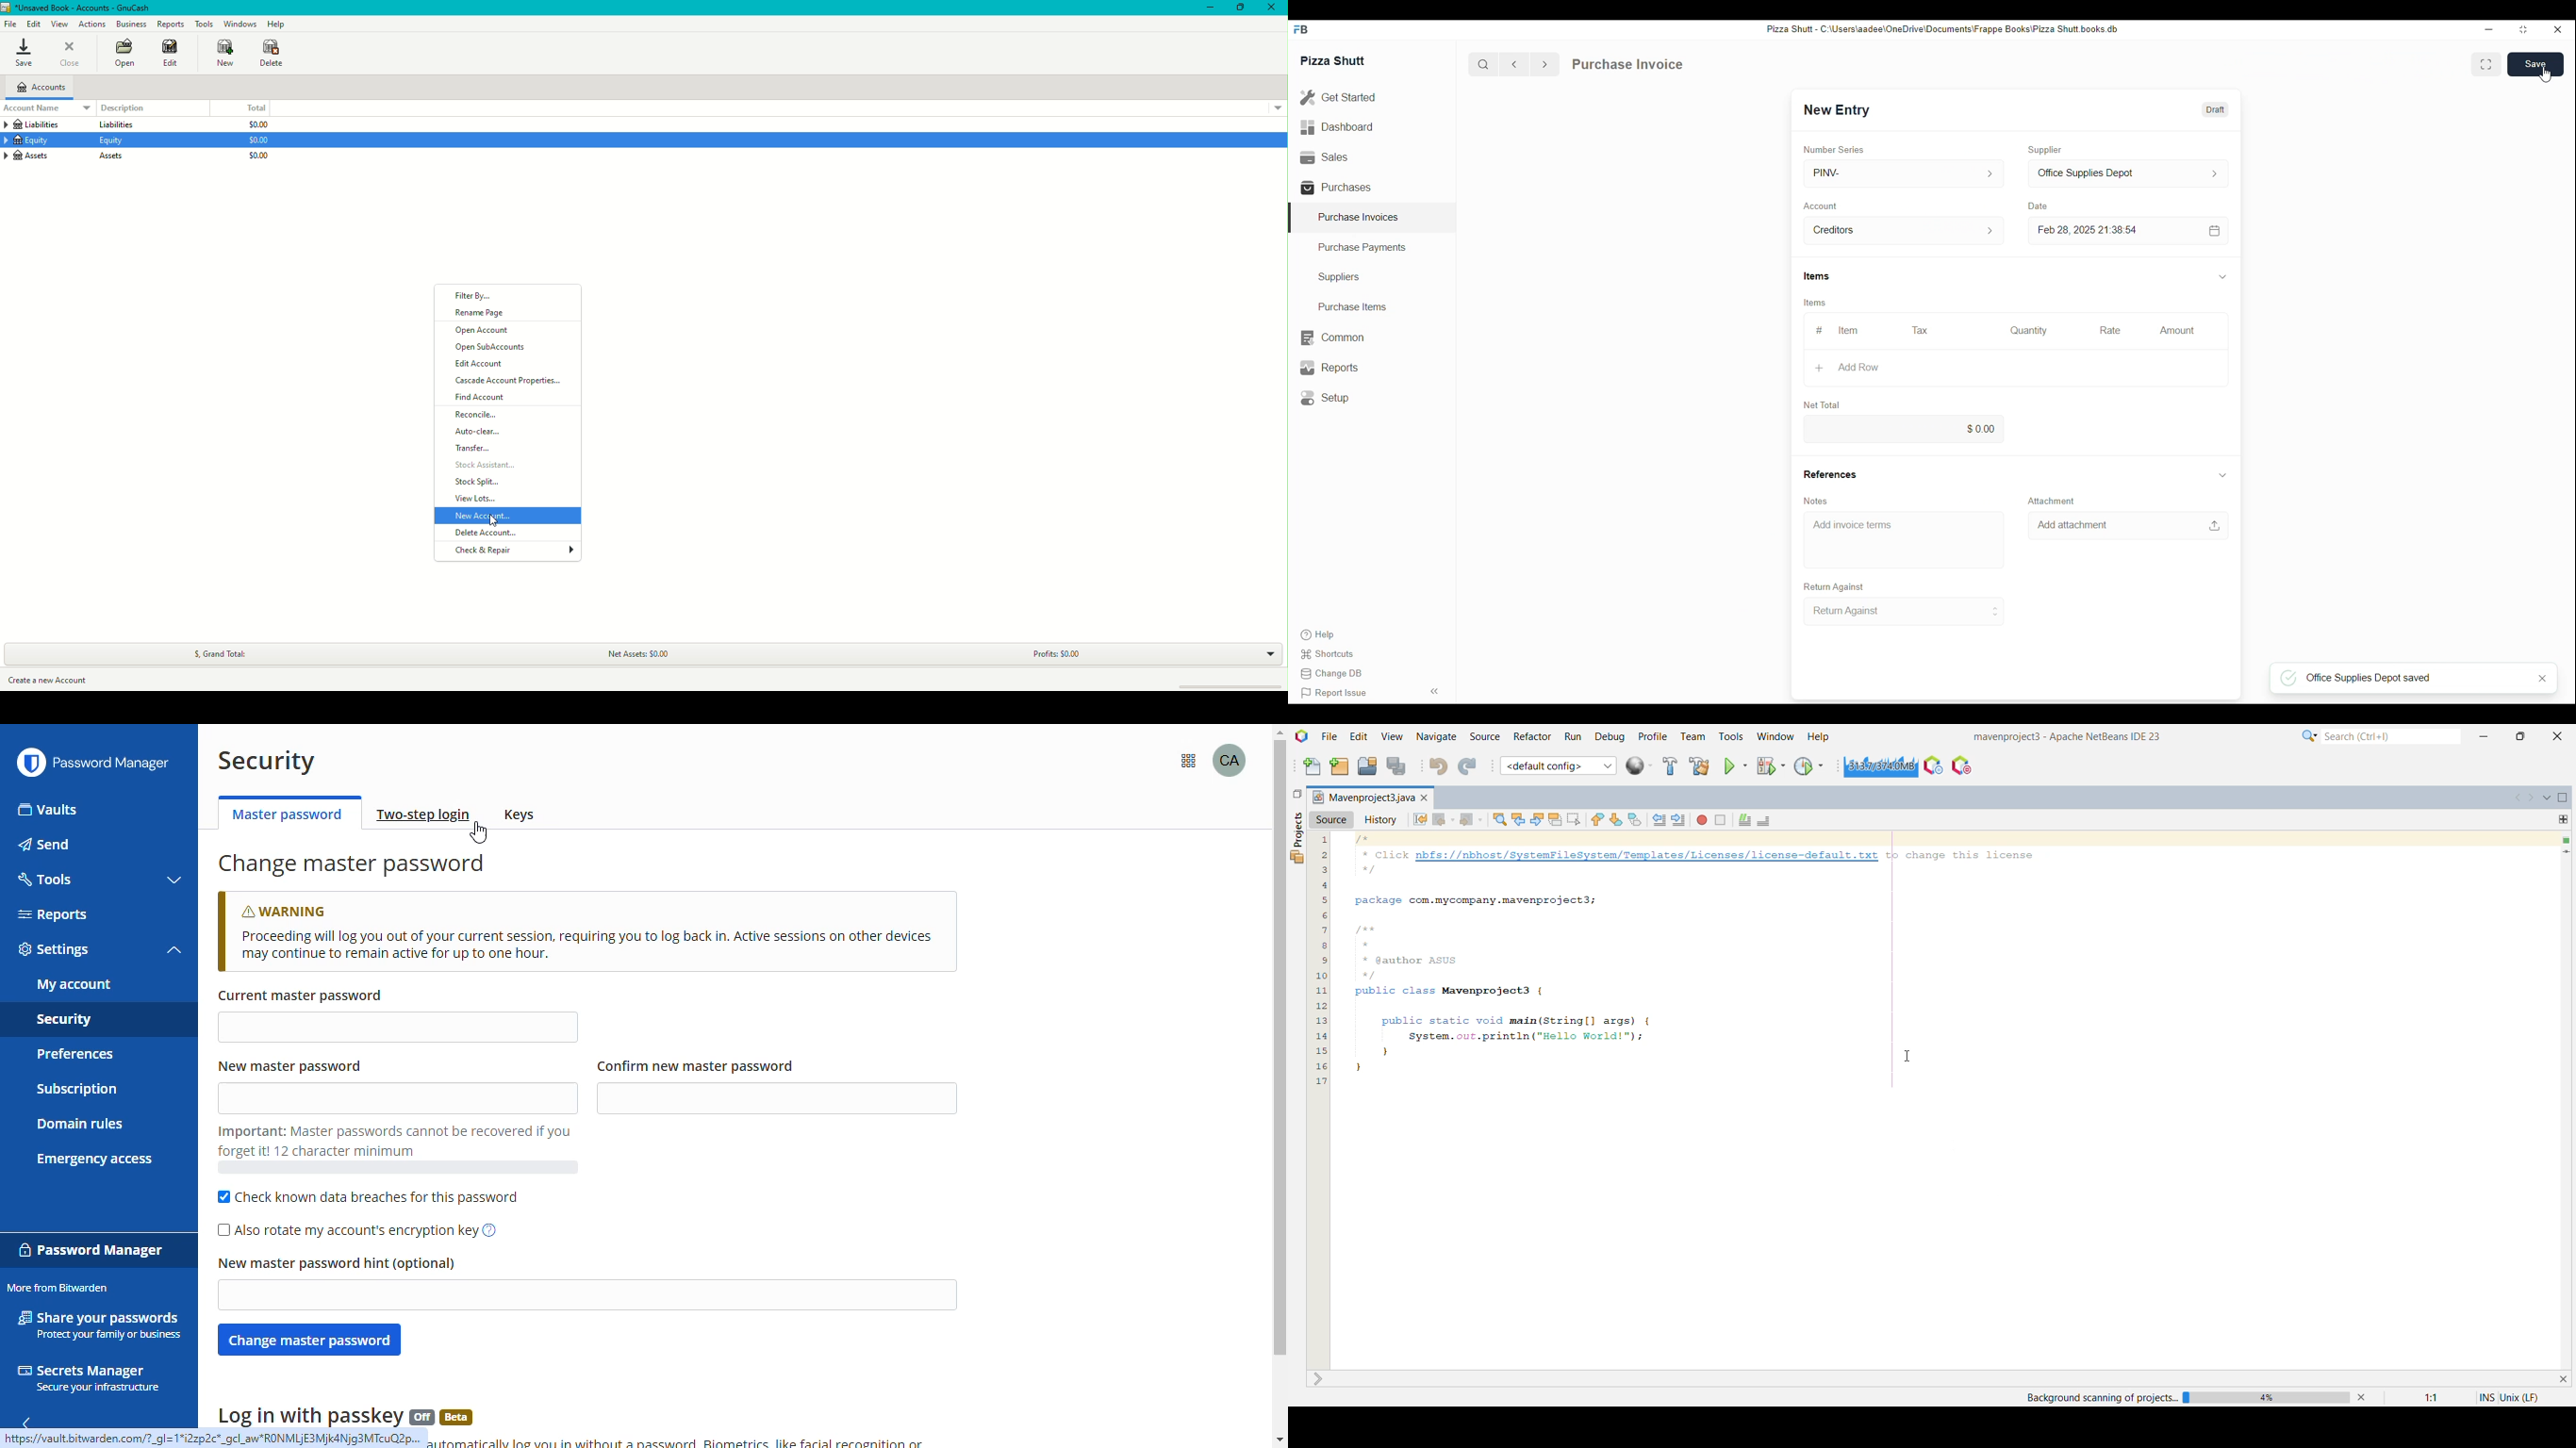 The width and height of the screenshot is (2576, 1456). Describe the element at coordinates (423, 814) in the screenshot. I see `two-step login` at that location.